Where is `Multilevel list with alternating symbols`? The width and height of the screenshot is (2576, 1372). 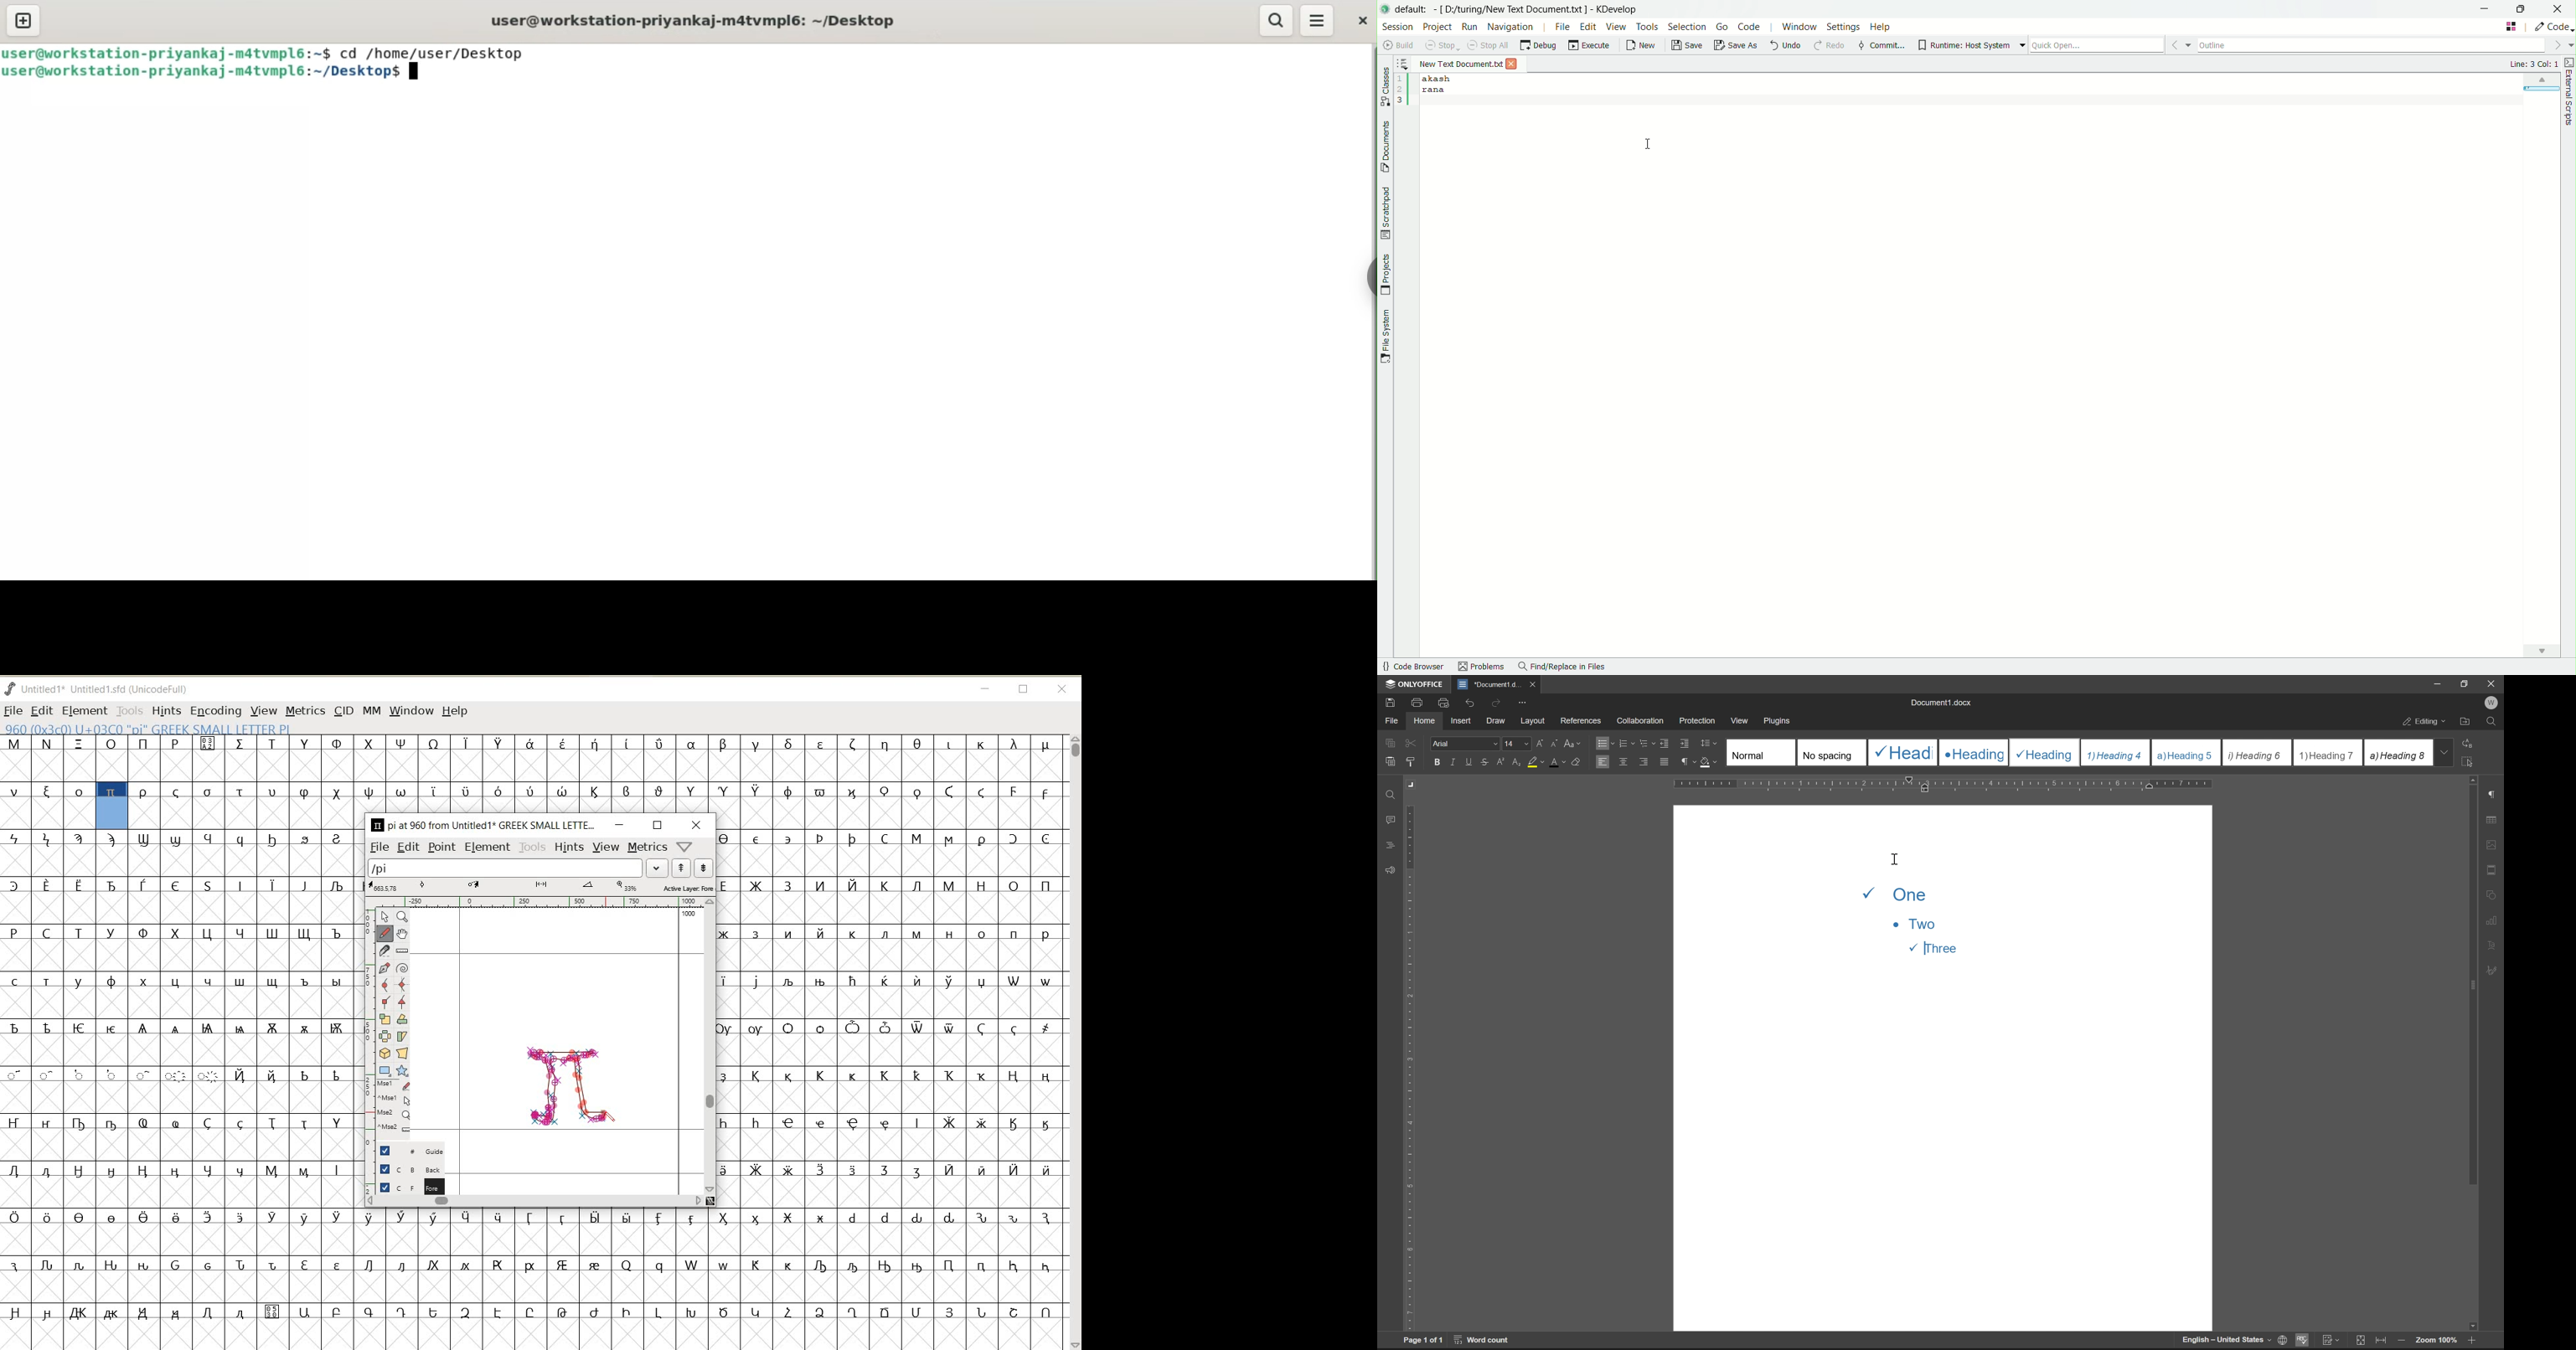 Multilevel list with alternating symbols is located at coordinates (1916, 922).